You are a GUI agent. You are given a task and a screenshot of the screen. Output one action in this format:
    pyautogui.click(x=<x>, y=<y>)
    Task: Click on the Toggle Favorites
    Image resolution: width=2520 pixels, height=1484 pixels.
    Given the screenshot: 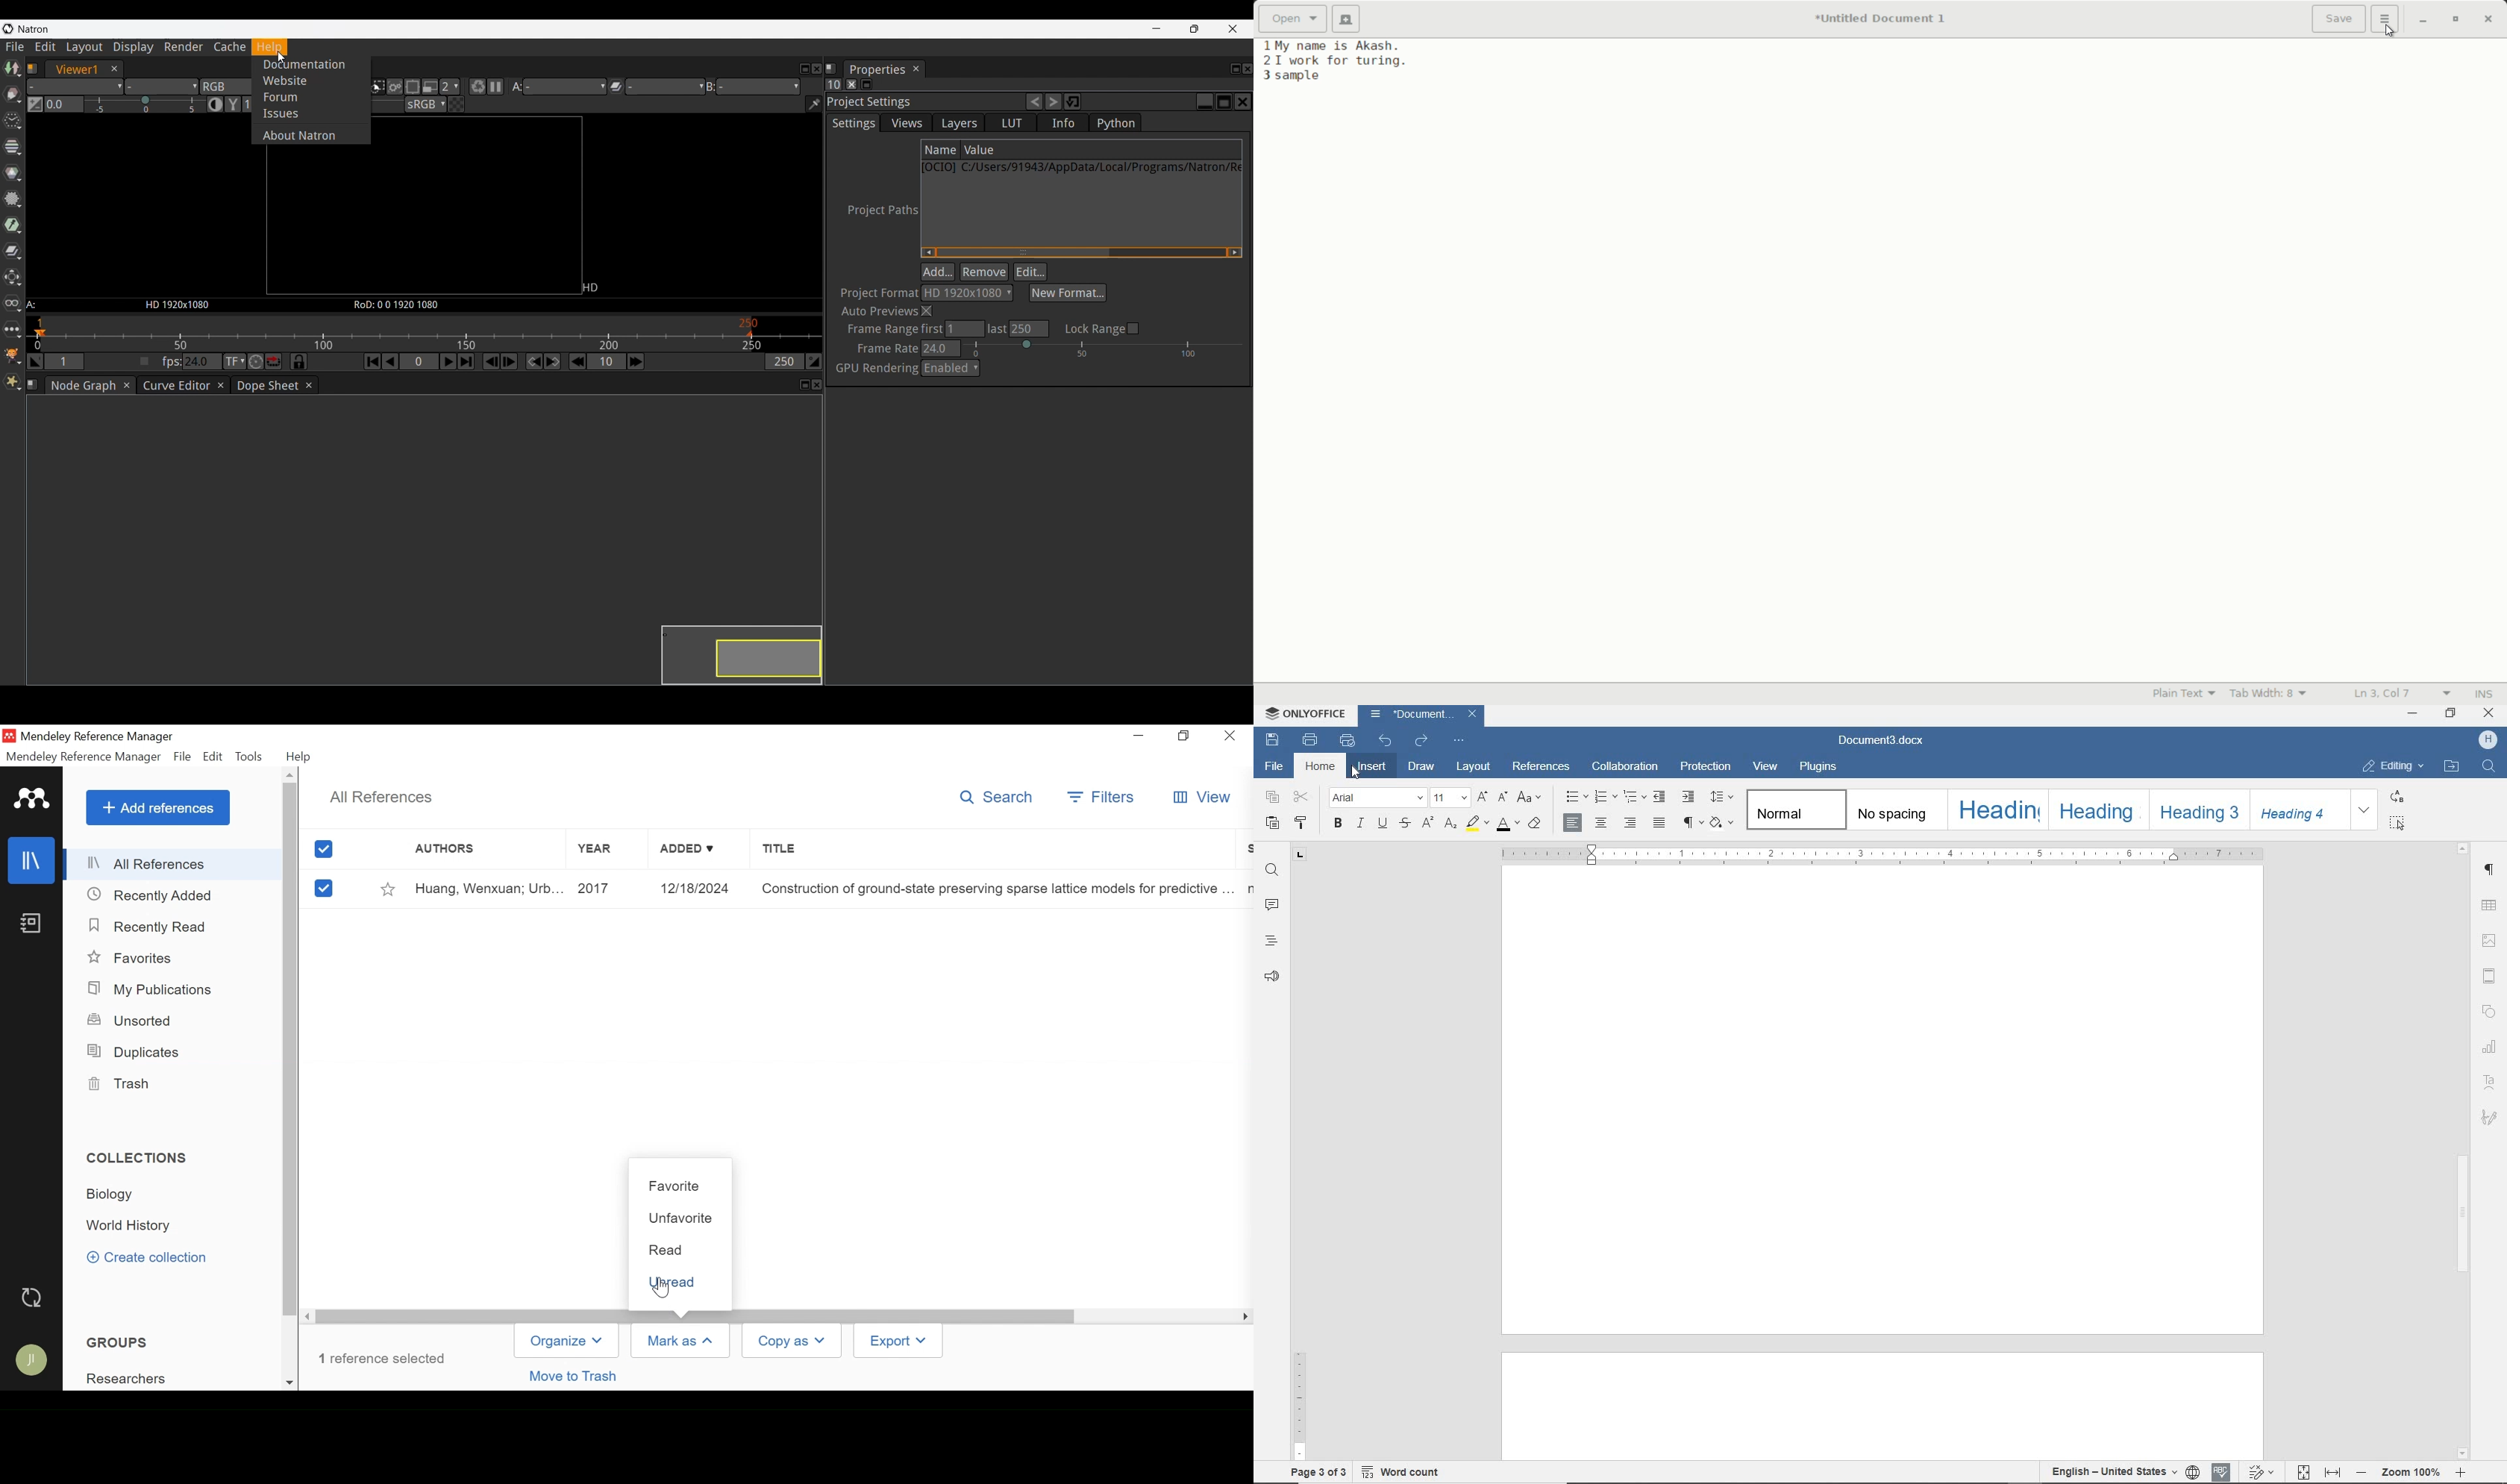 What is the action you would take?
    pyautogui.click(x=389, y=890)
    